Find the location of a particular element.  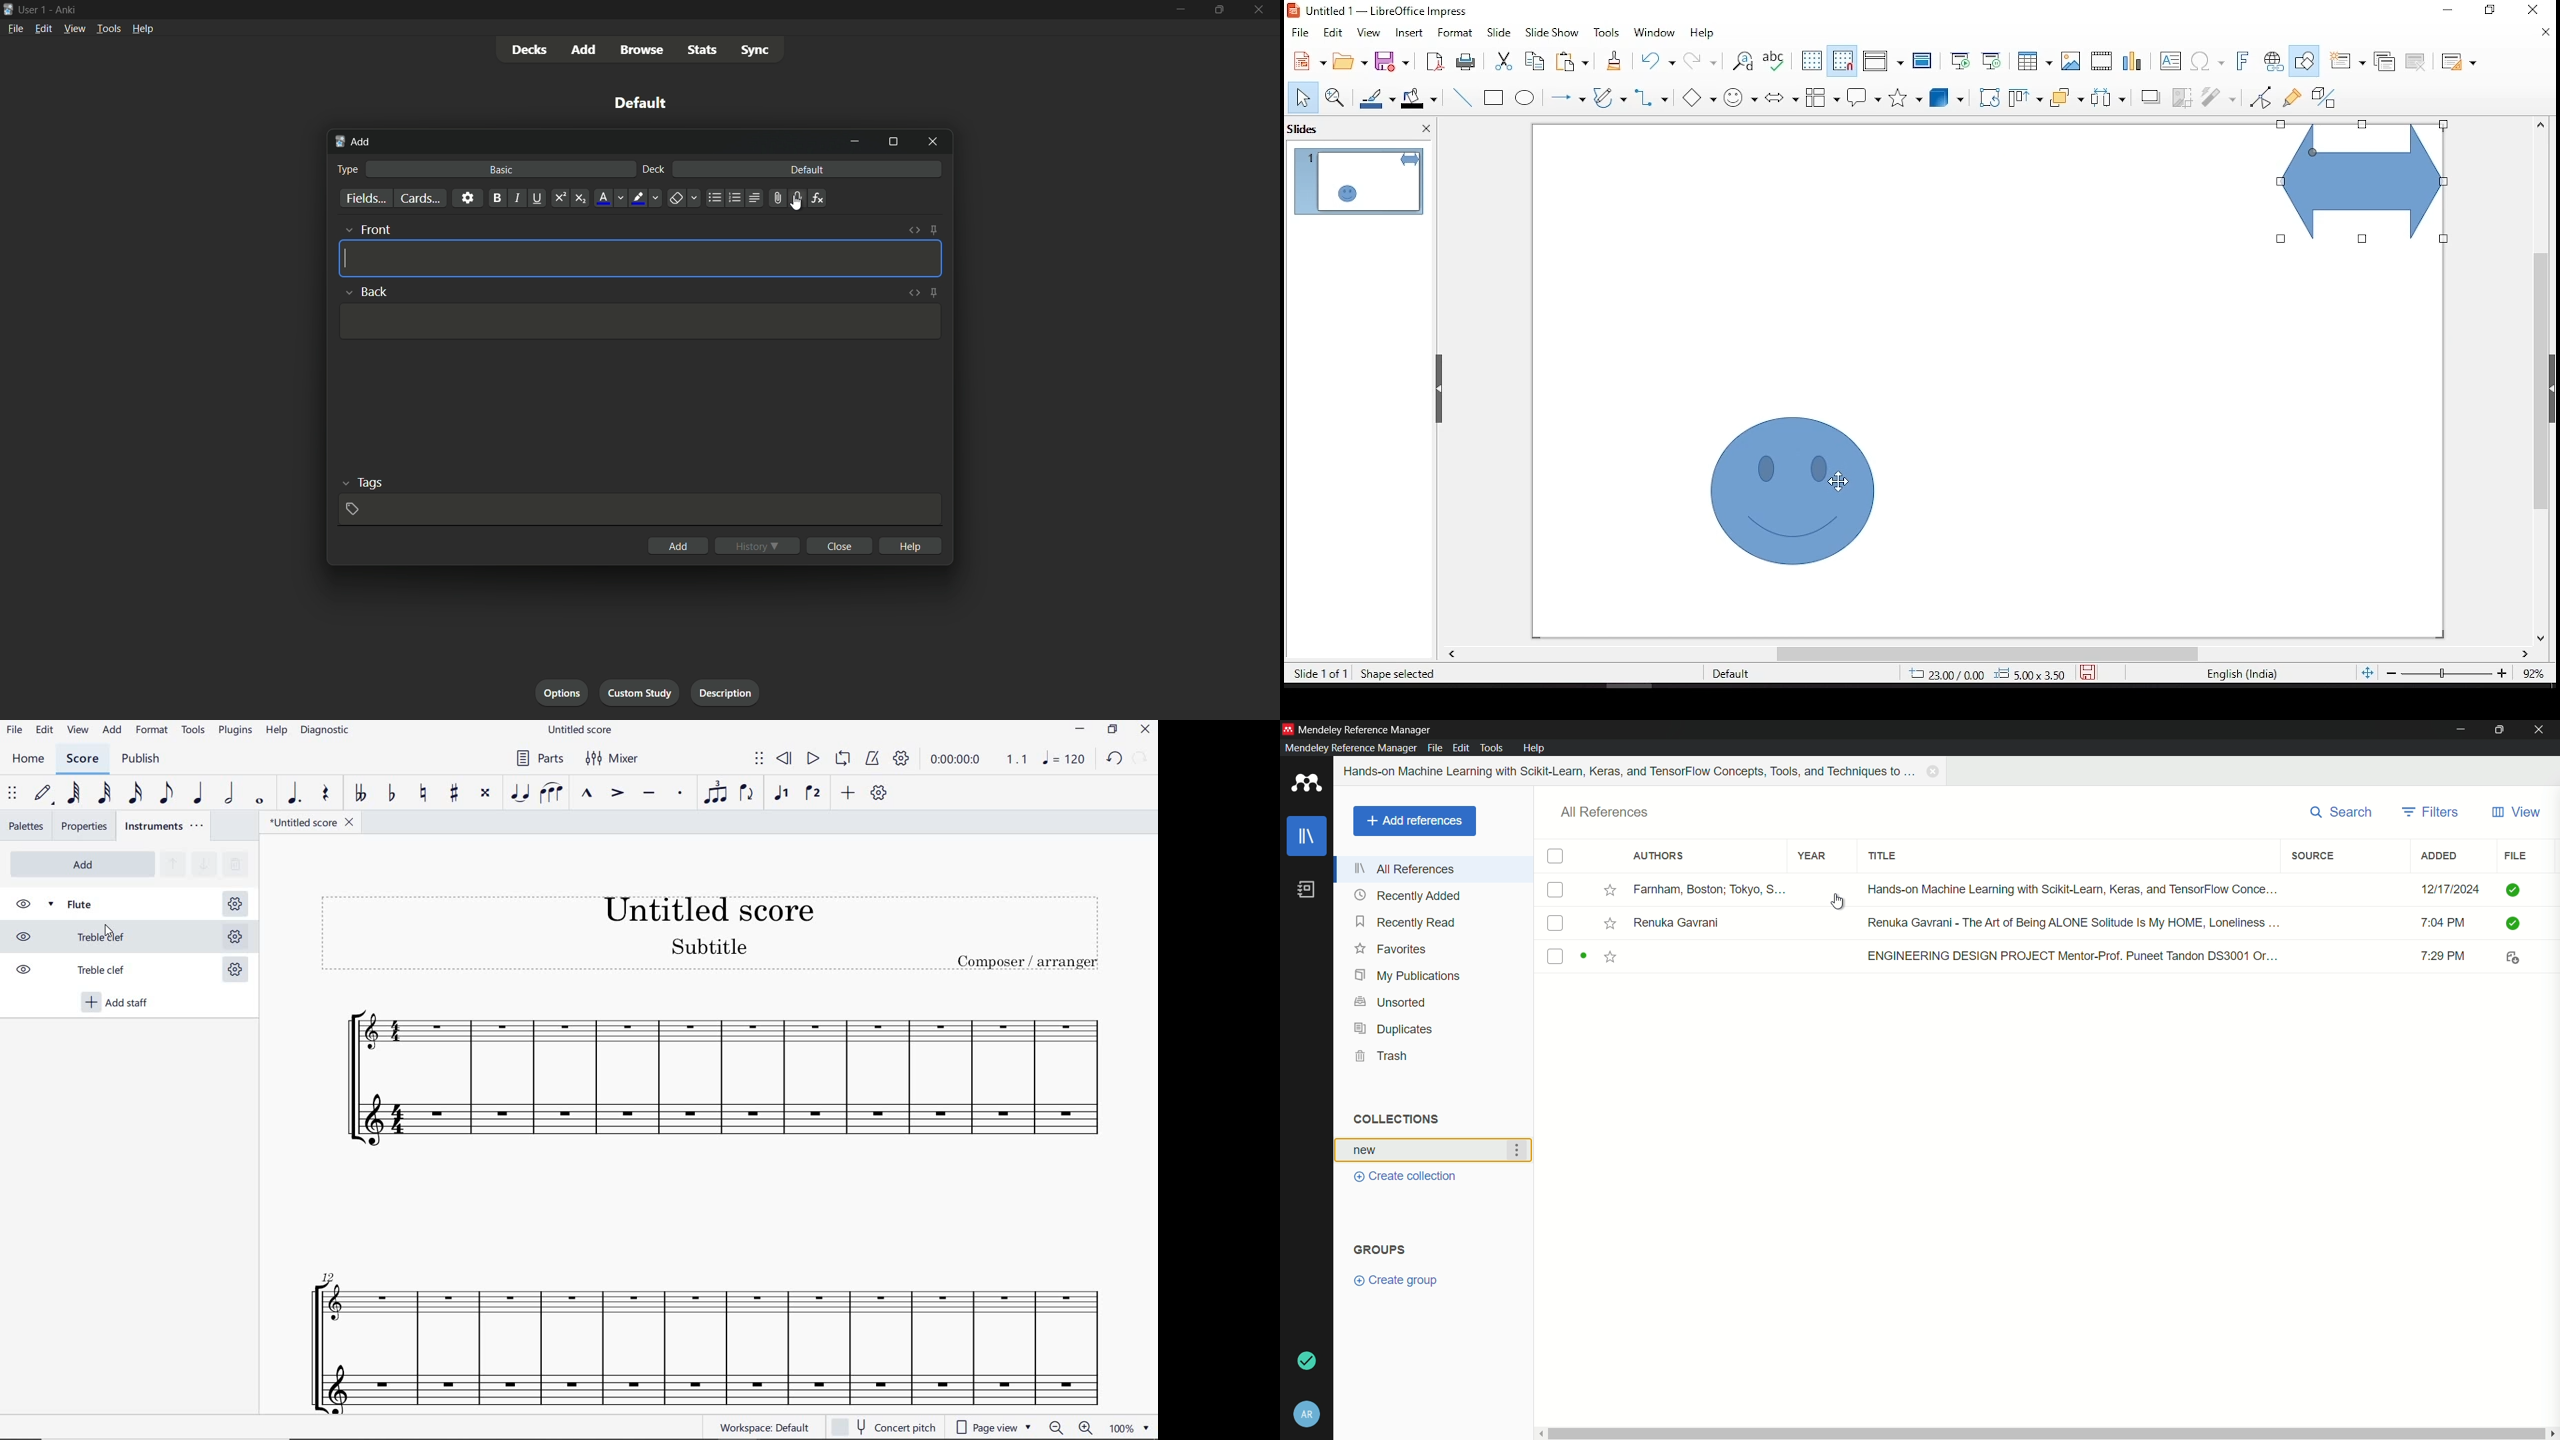

create group is located at coordinates (1395, 1279).